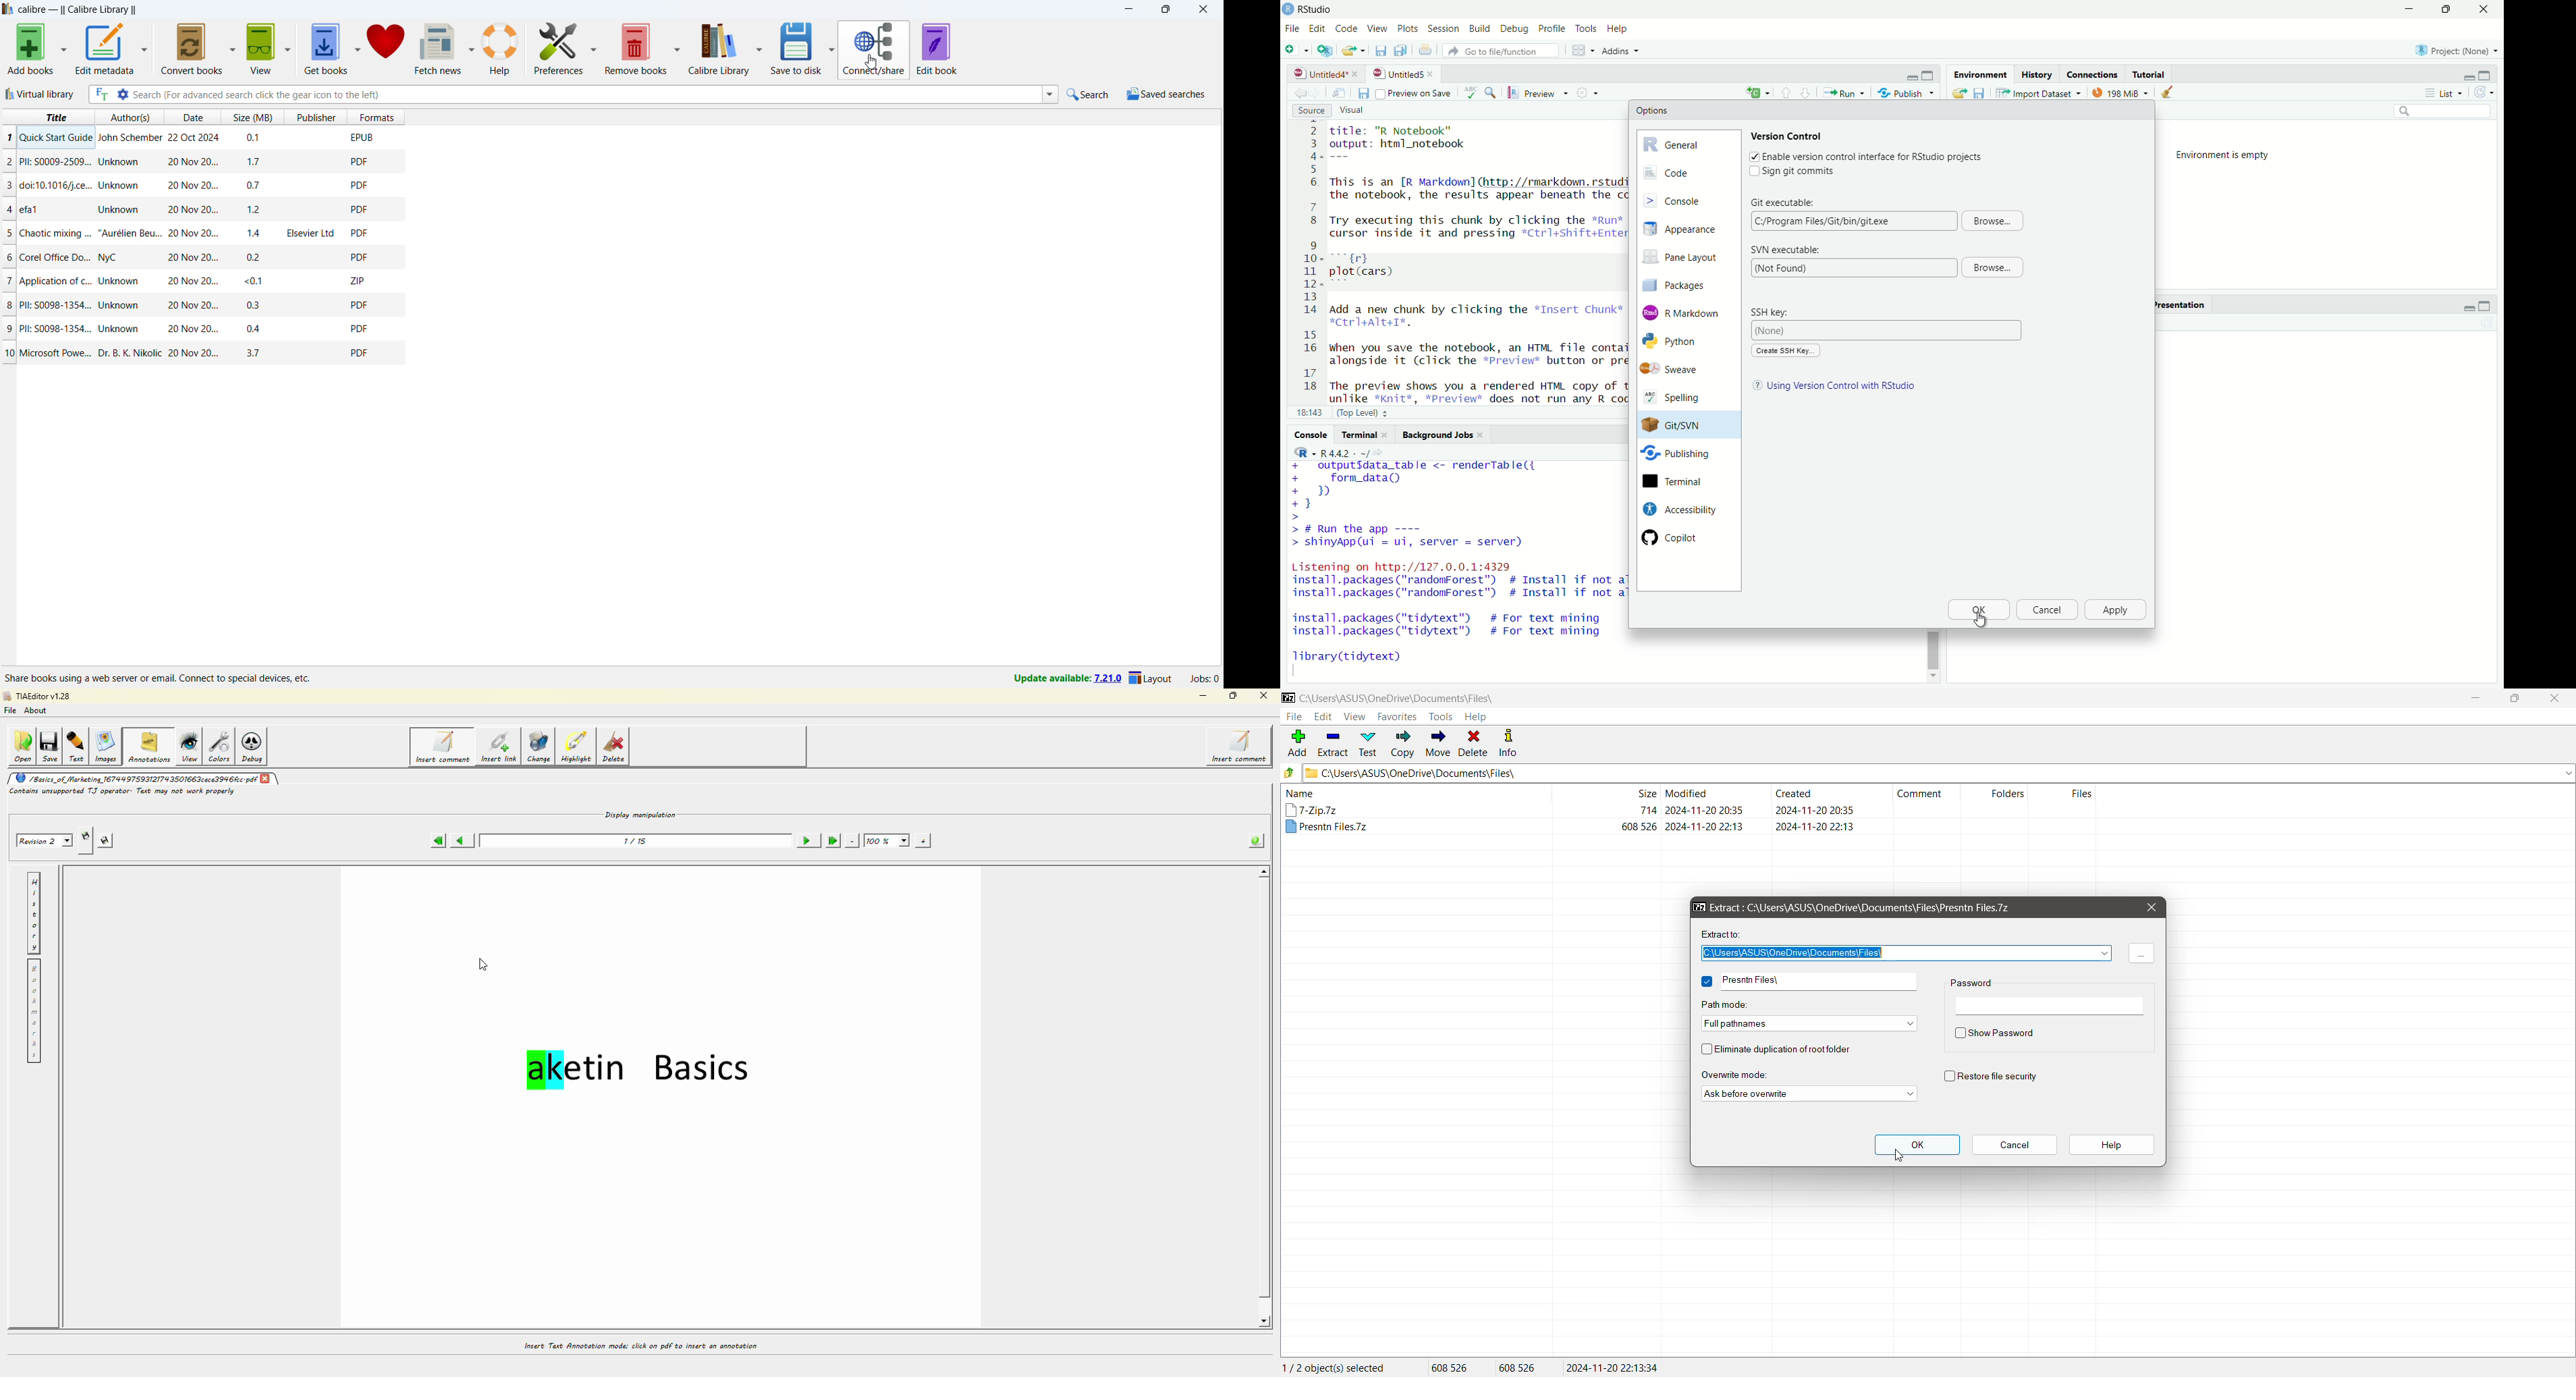 The image size is (2576, 1400). Describe the element at coordinates (2121, 92) in the screenshot. I see `208 ` at that location.